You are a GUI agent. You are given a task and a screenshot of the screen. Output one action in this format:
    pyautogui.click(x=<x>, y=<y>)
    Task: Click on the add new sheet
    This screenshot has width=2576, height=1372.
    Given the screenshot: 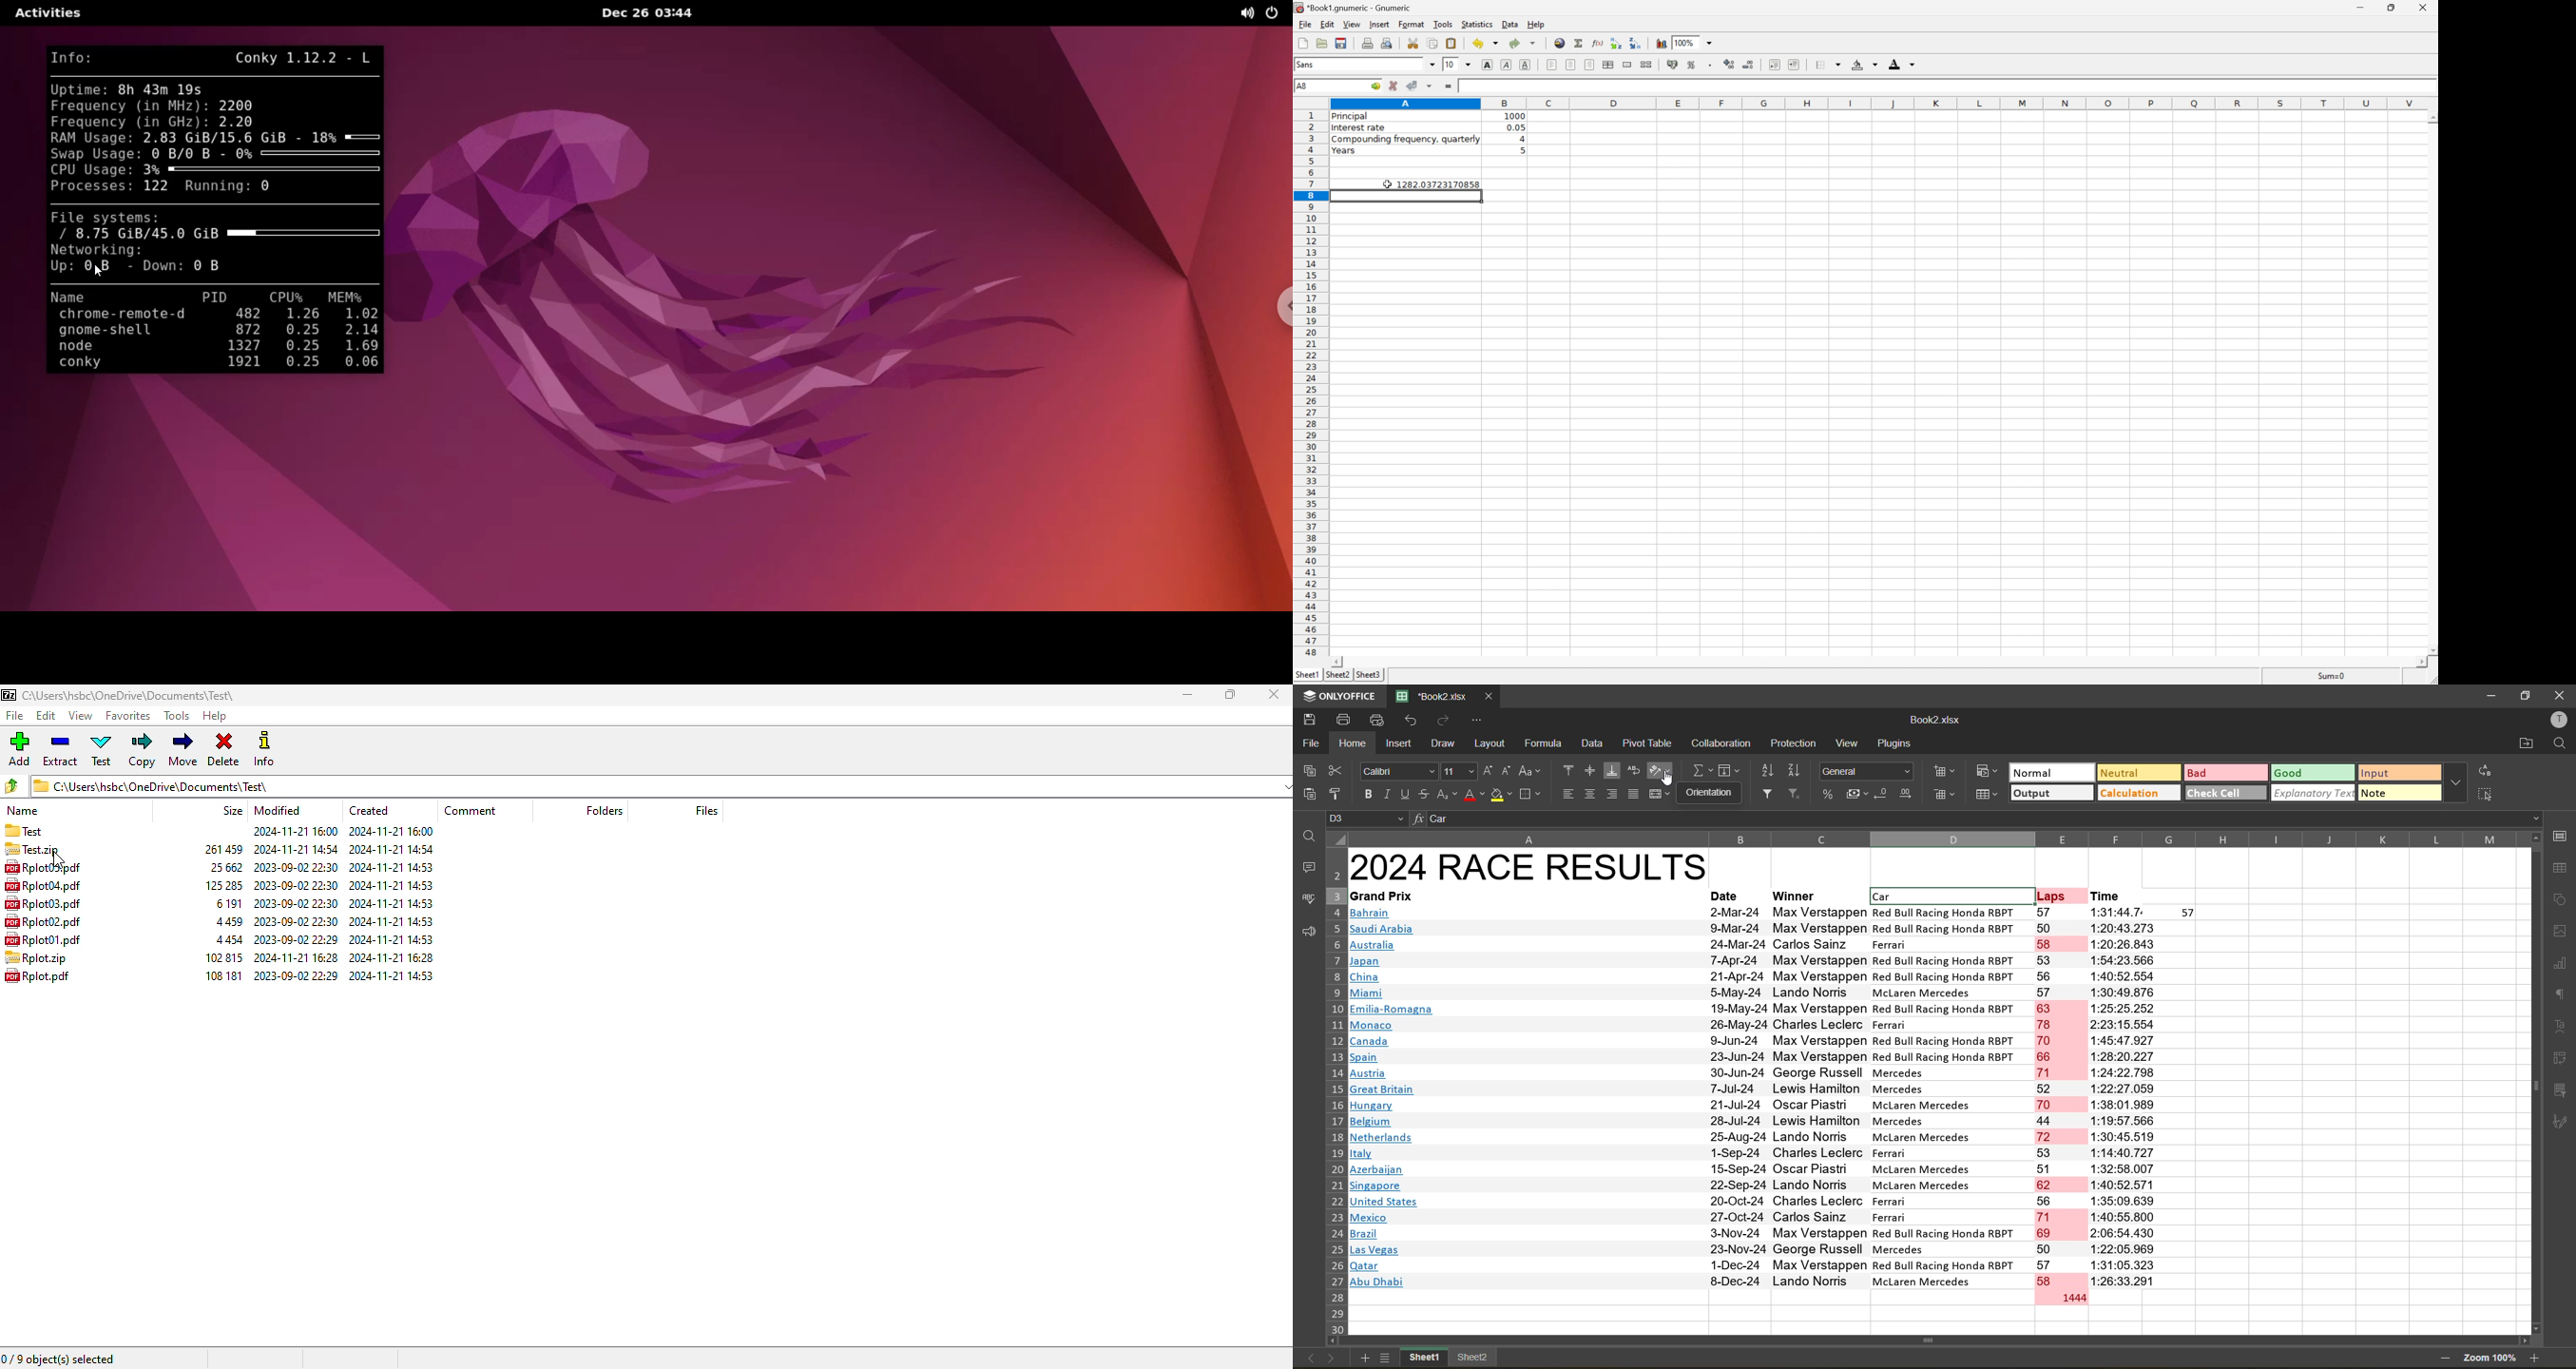 What is the action you would take?
    pyautogui.click(x=1362, y=1358)
    